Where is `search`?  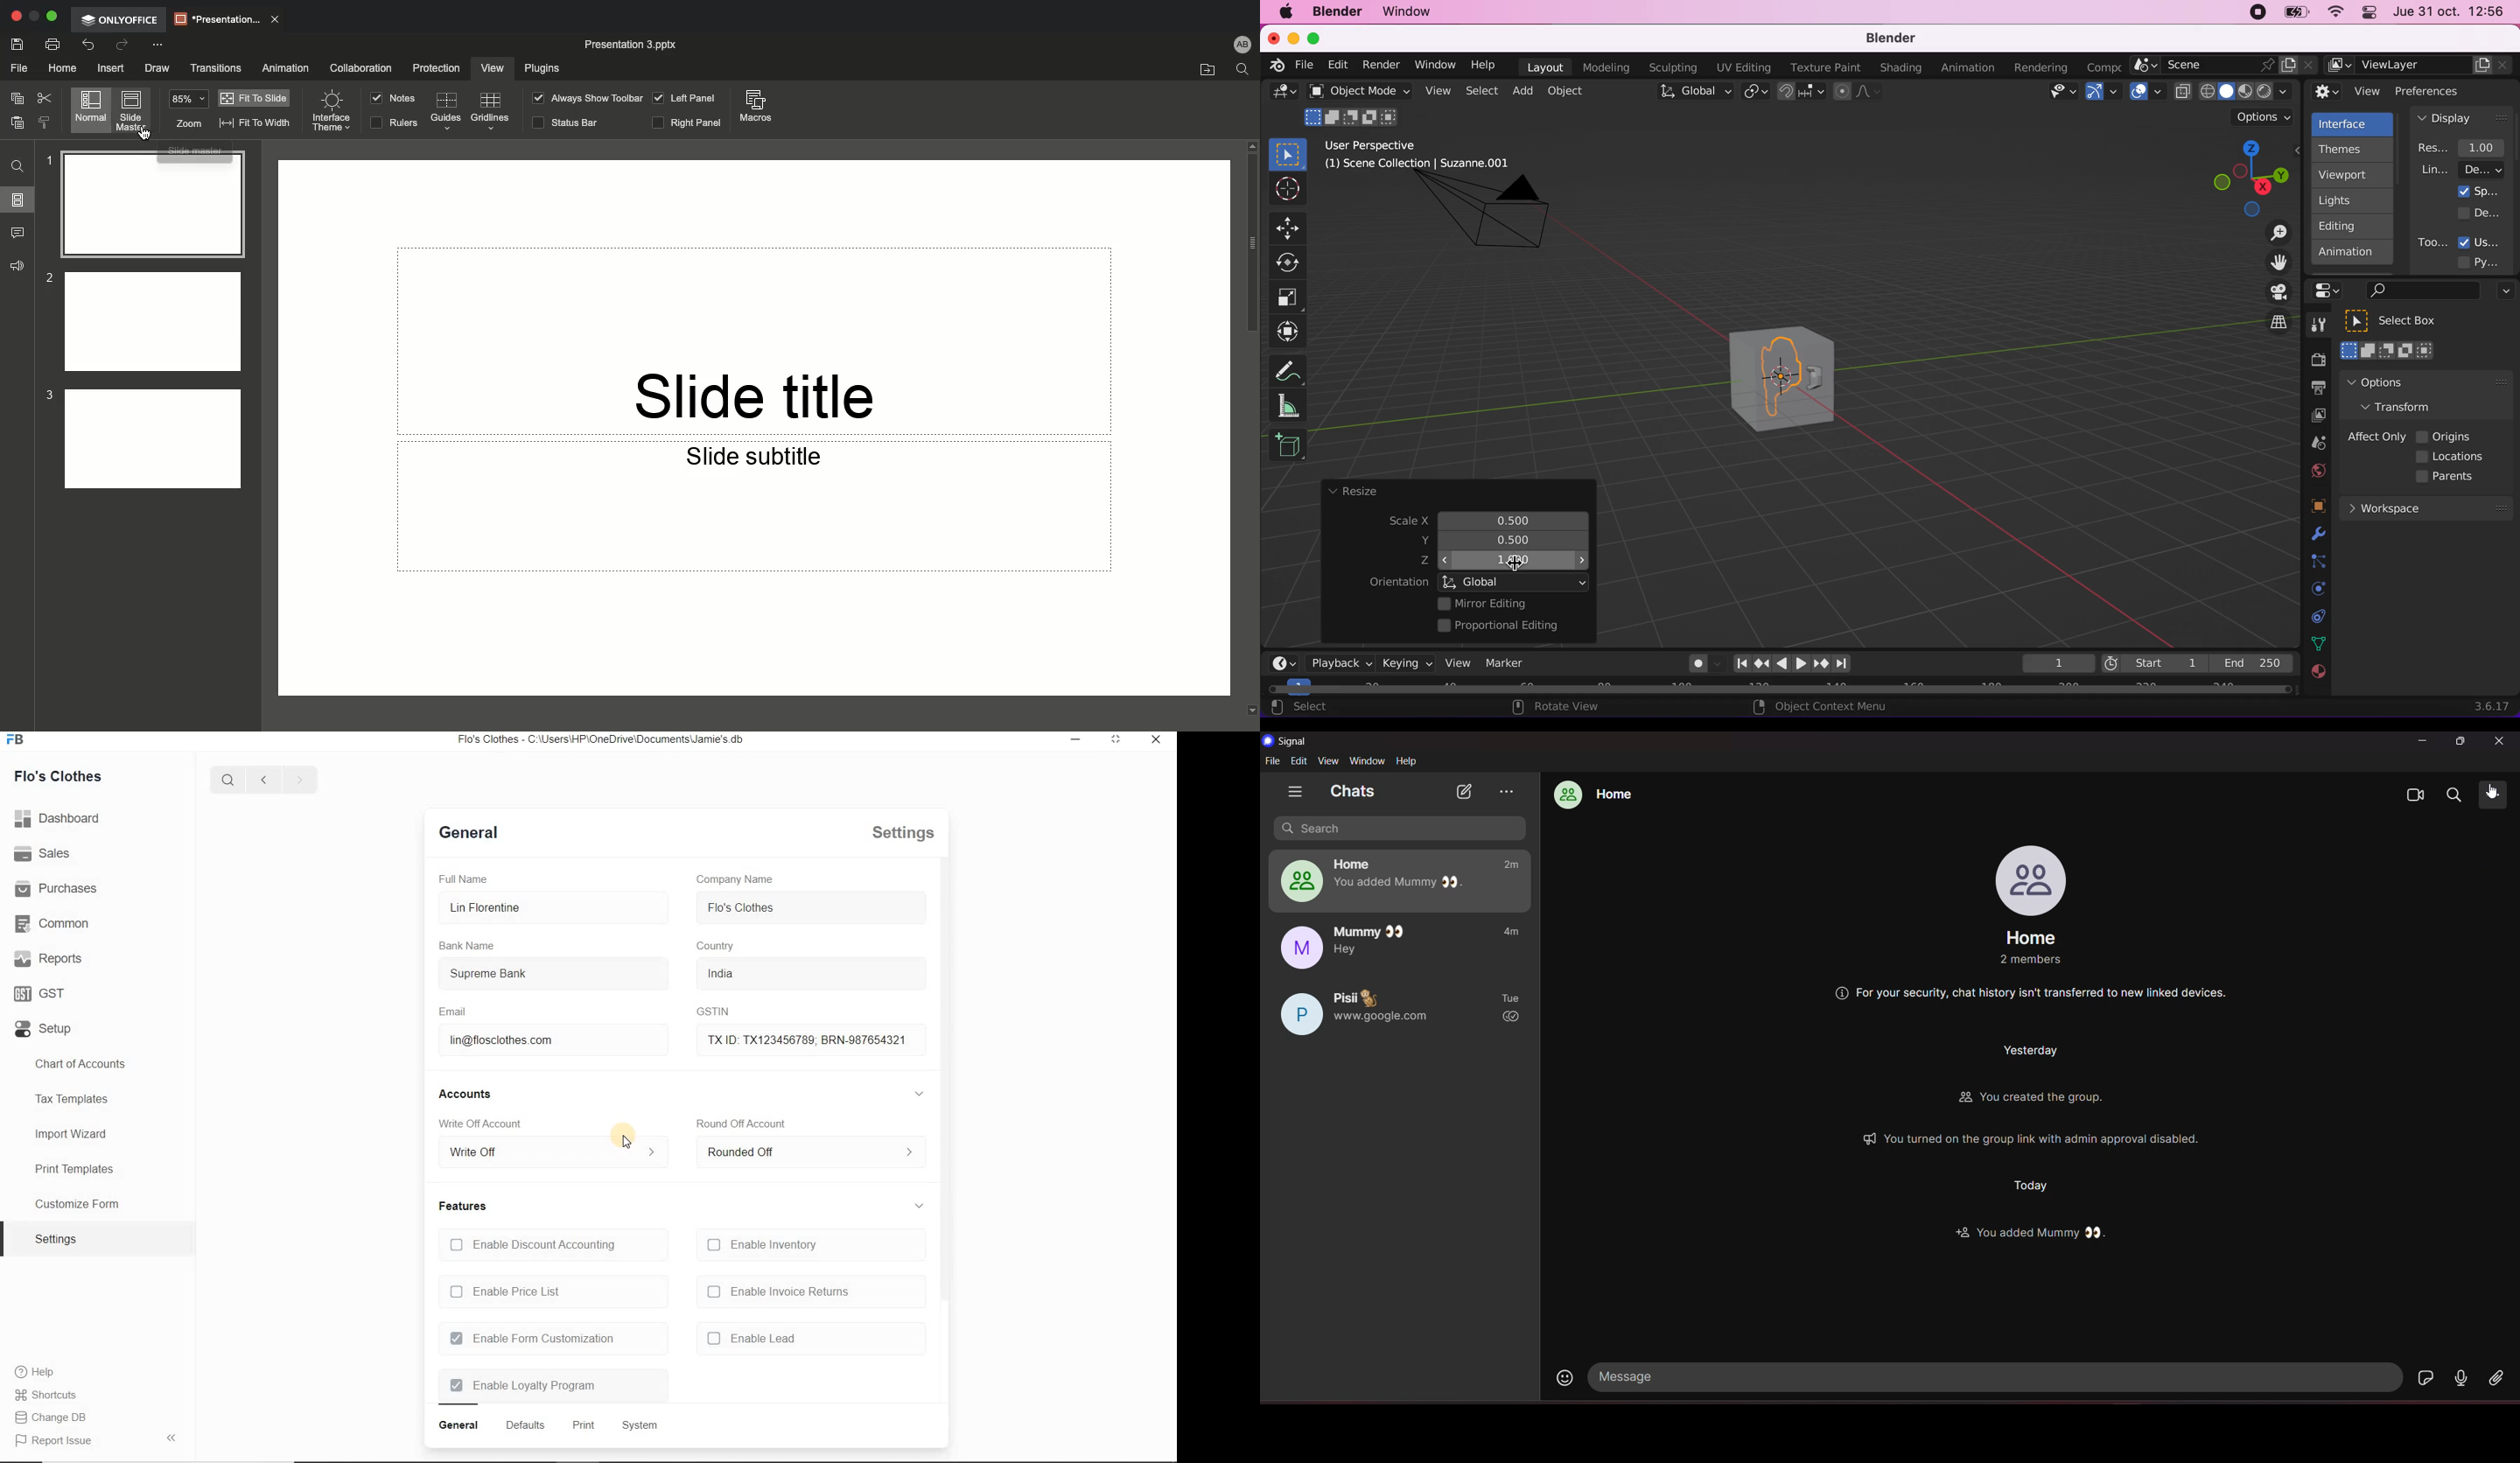 search is located at coordinates (231, 780).